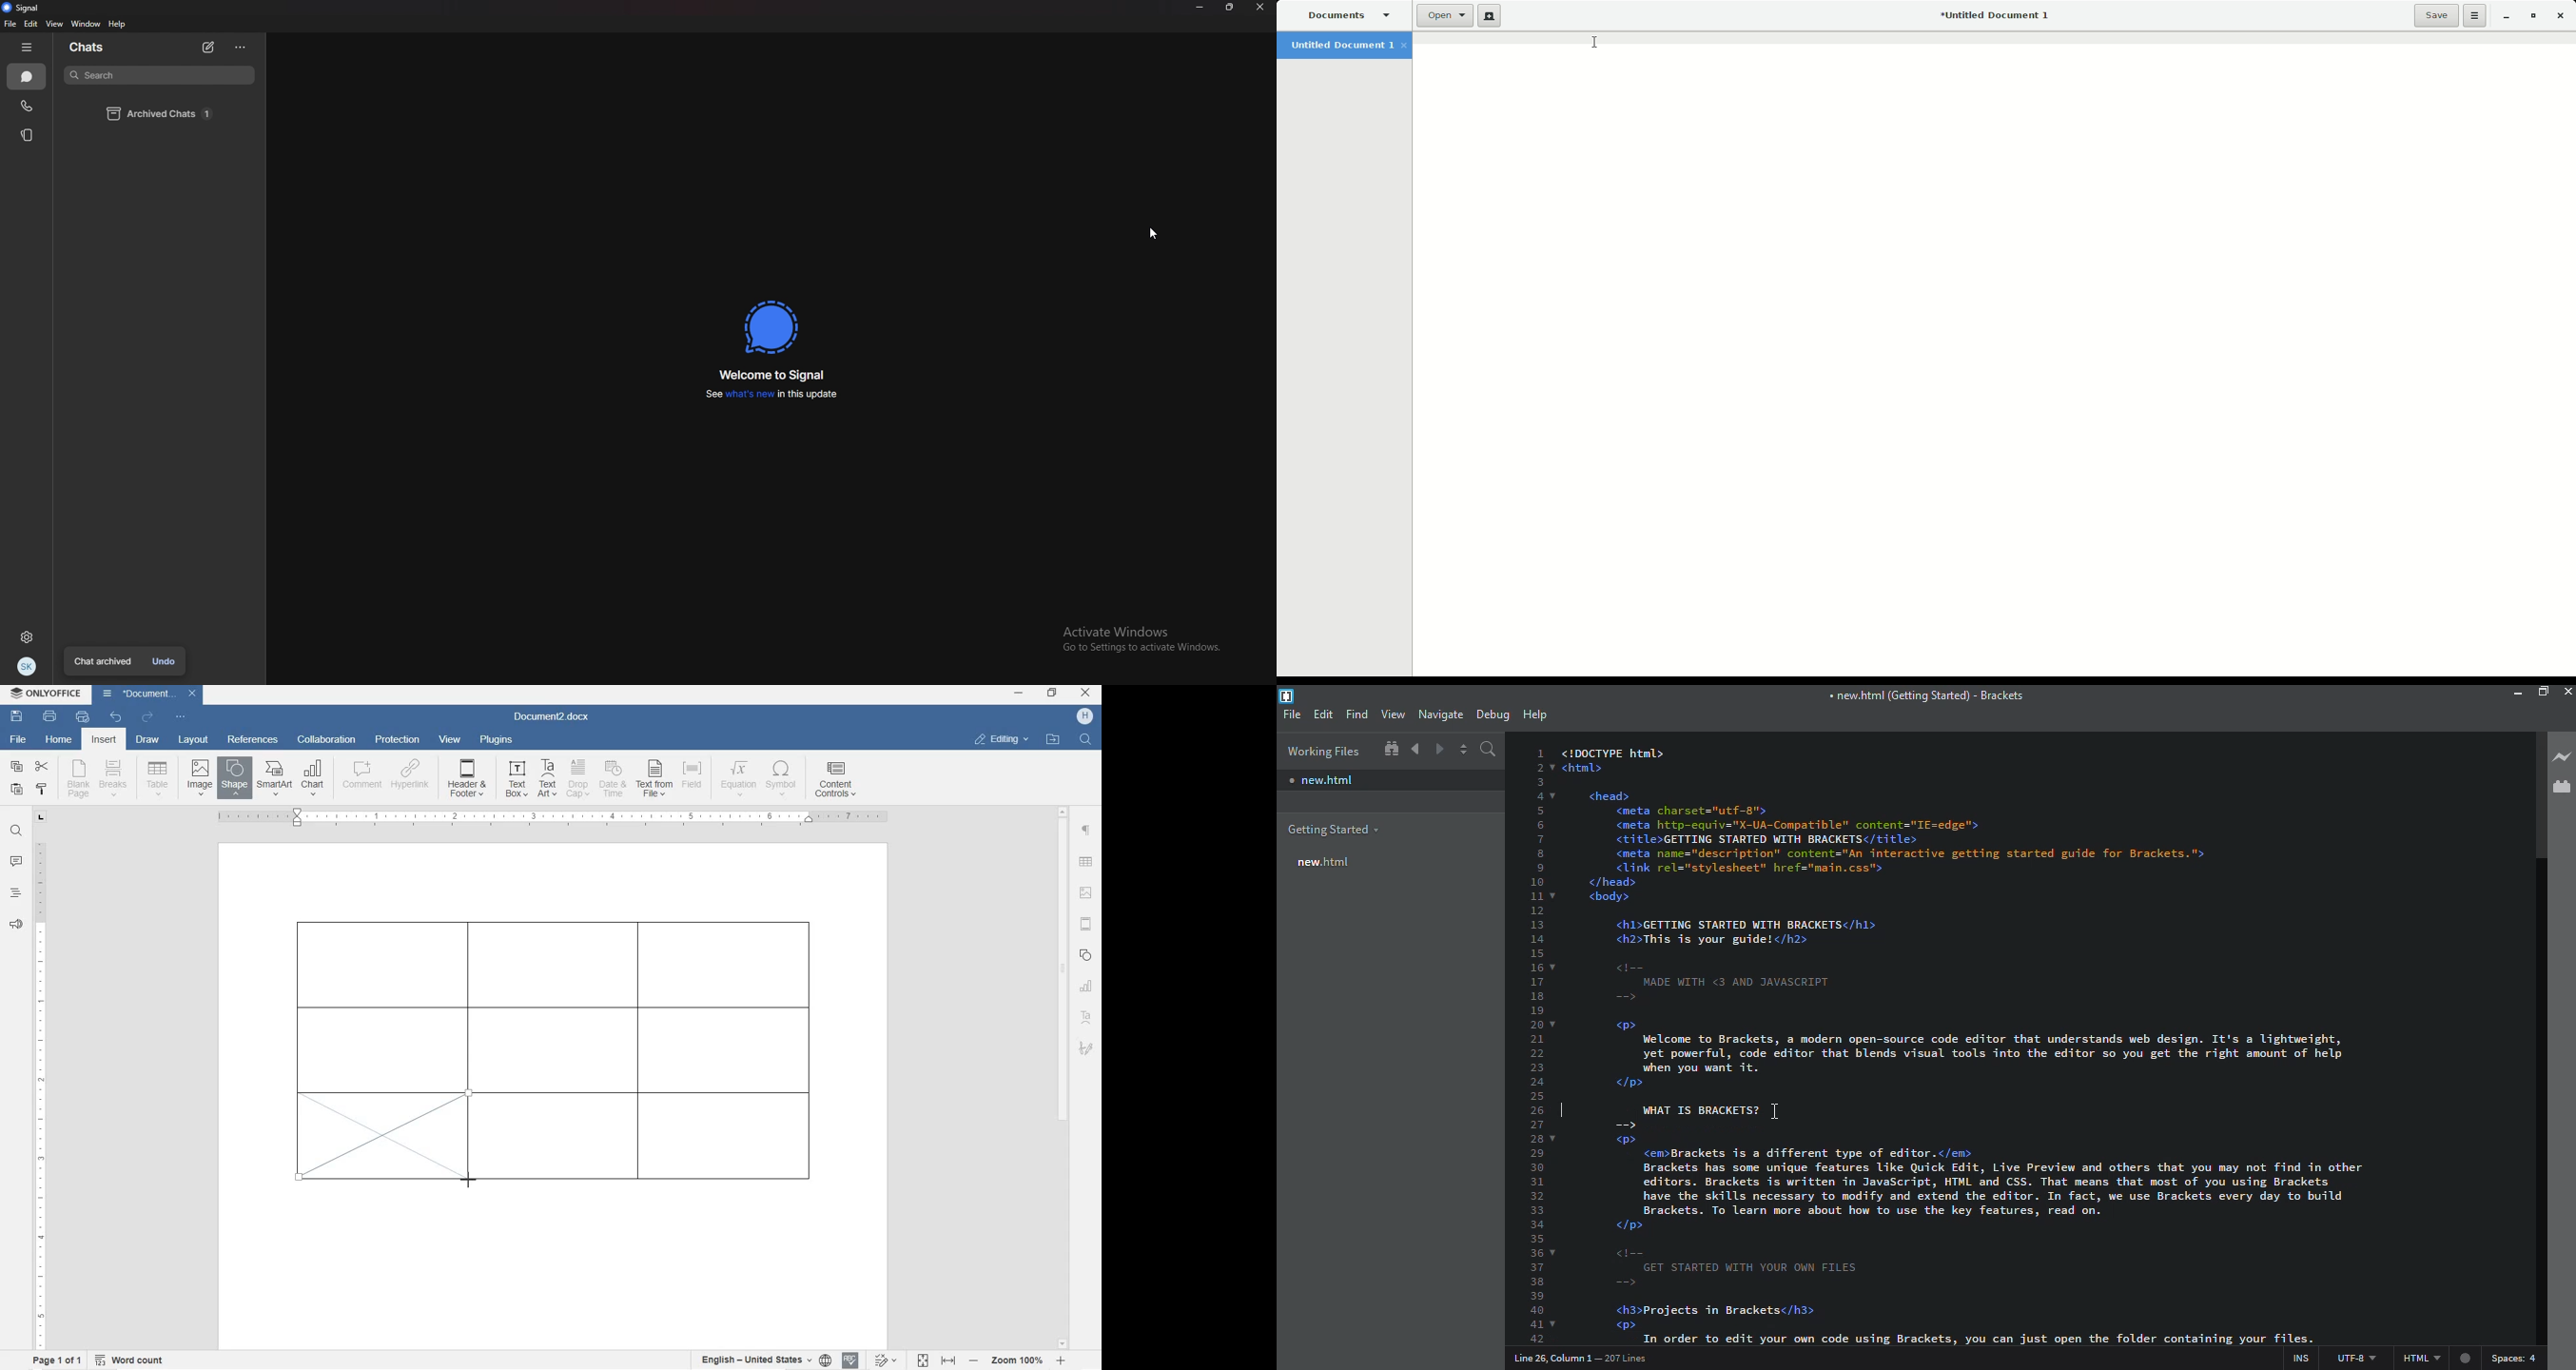  I want to click on close Signal, so click(1262, 8).